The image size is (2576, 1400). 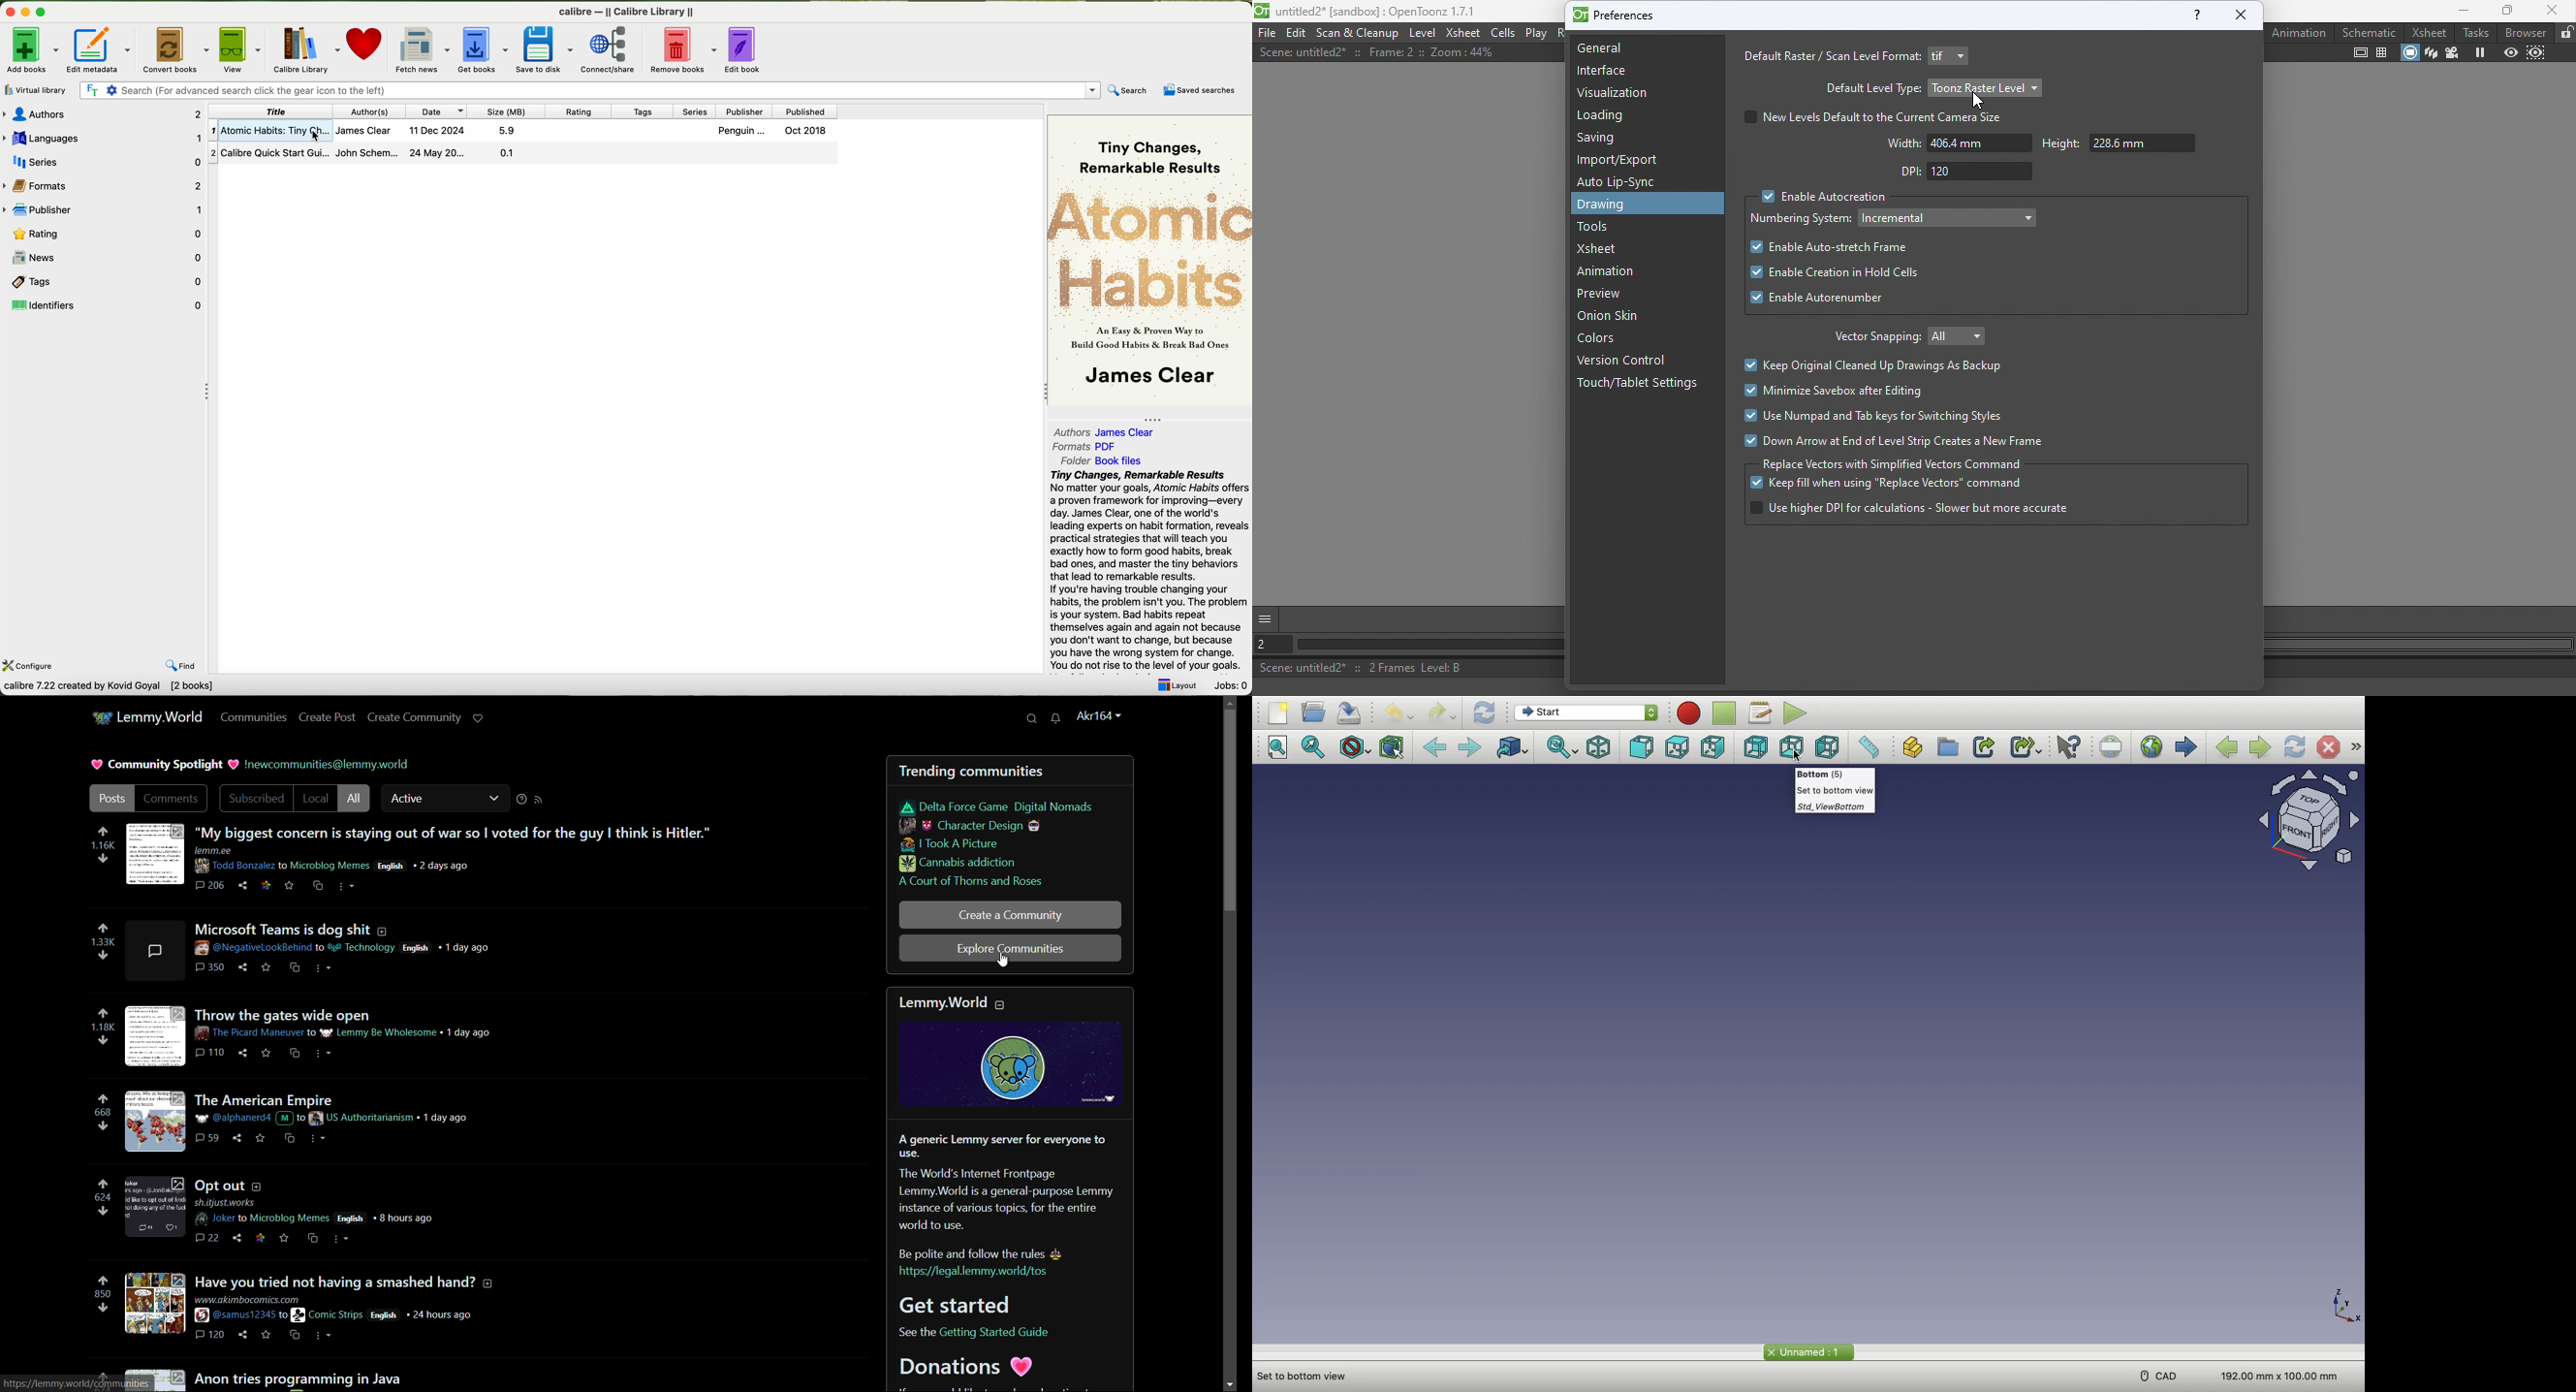 What do you see at coordinates (103, 1281) in the screenshot?
I see `upvote` at bounding box center [103, 1281].